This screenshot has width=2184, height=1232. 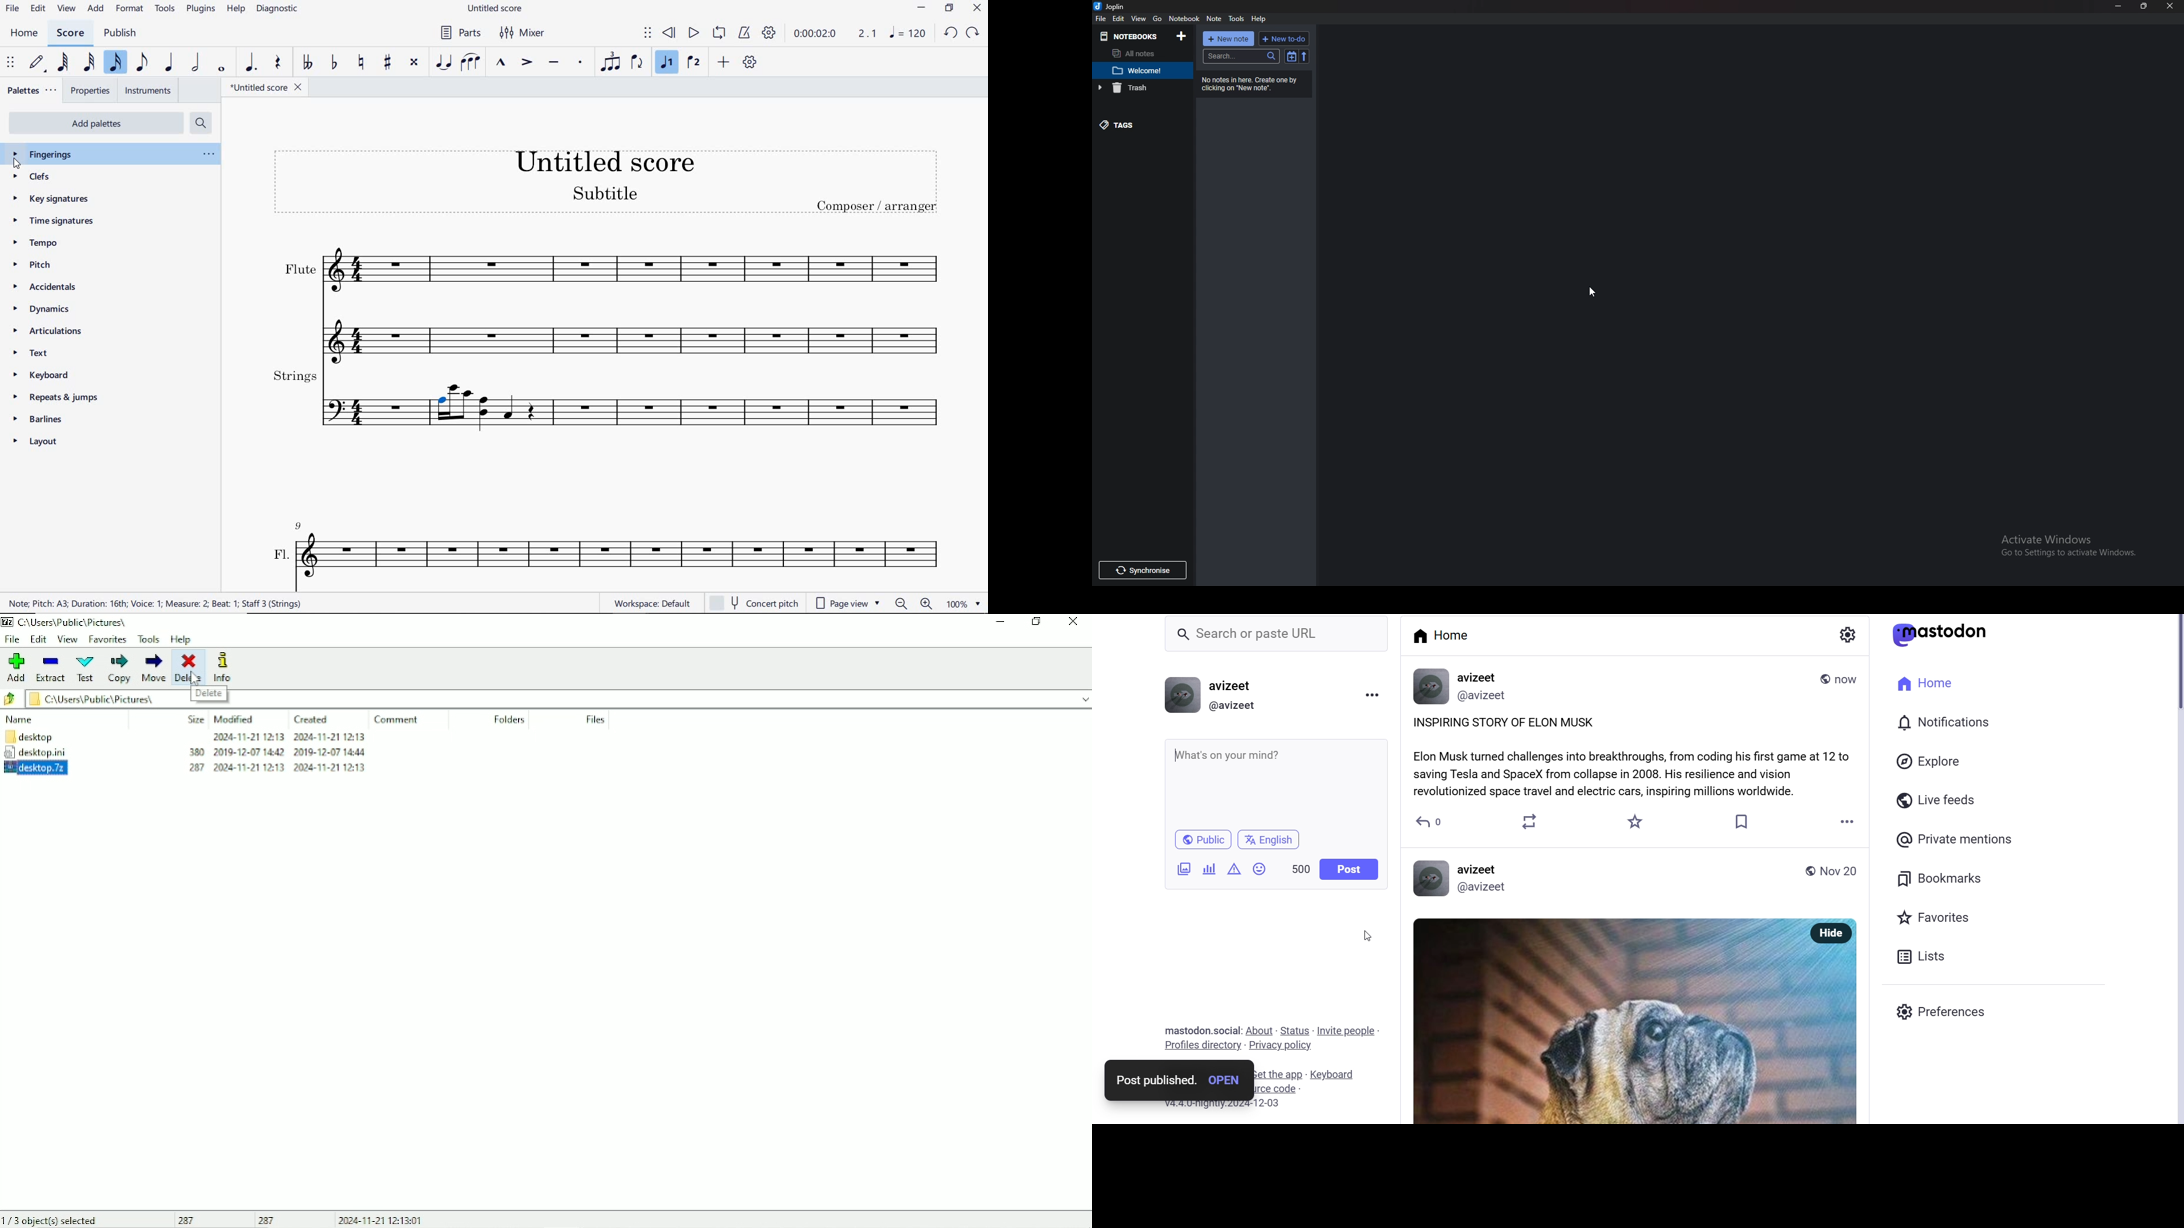 What do you see at coordinates (124, 33) in the screenshot?
I see `publish` at bounding box center [124, 33].